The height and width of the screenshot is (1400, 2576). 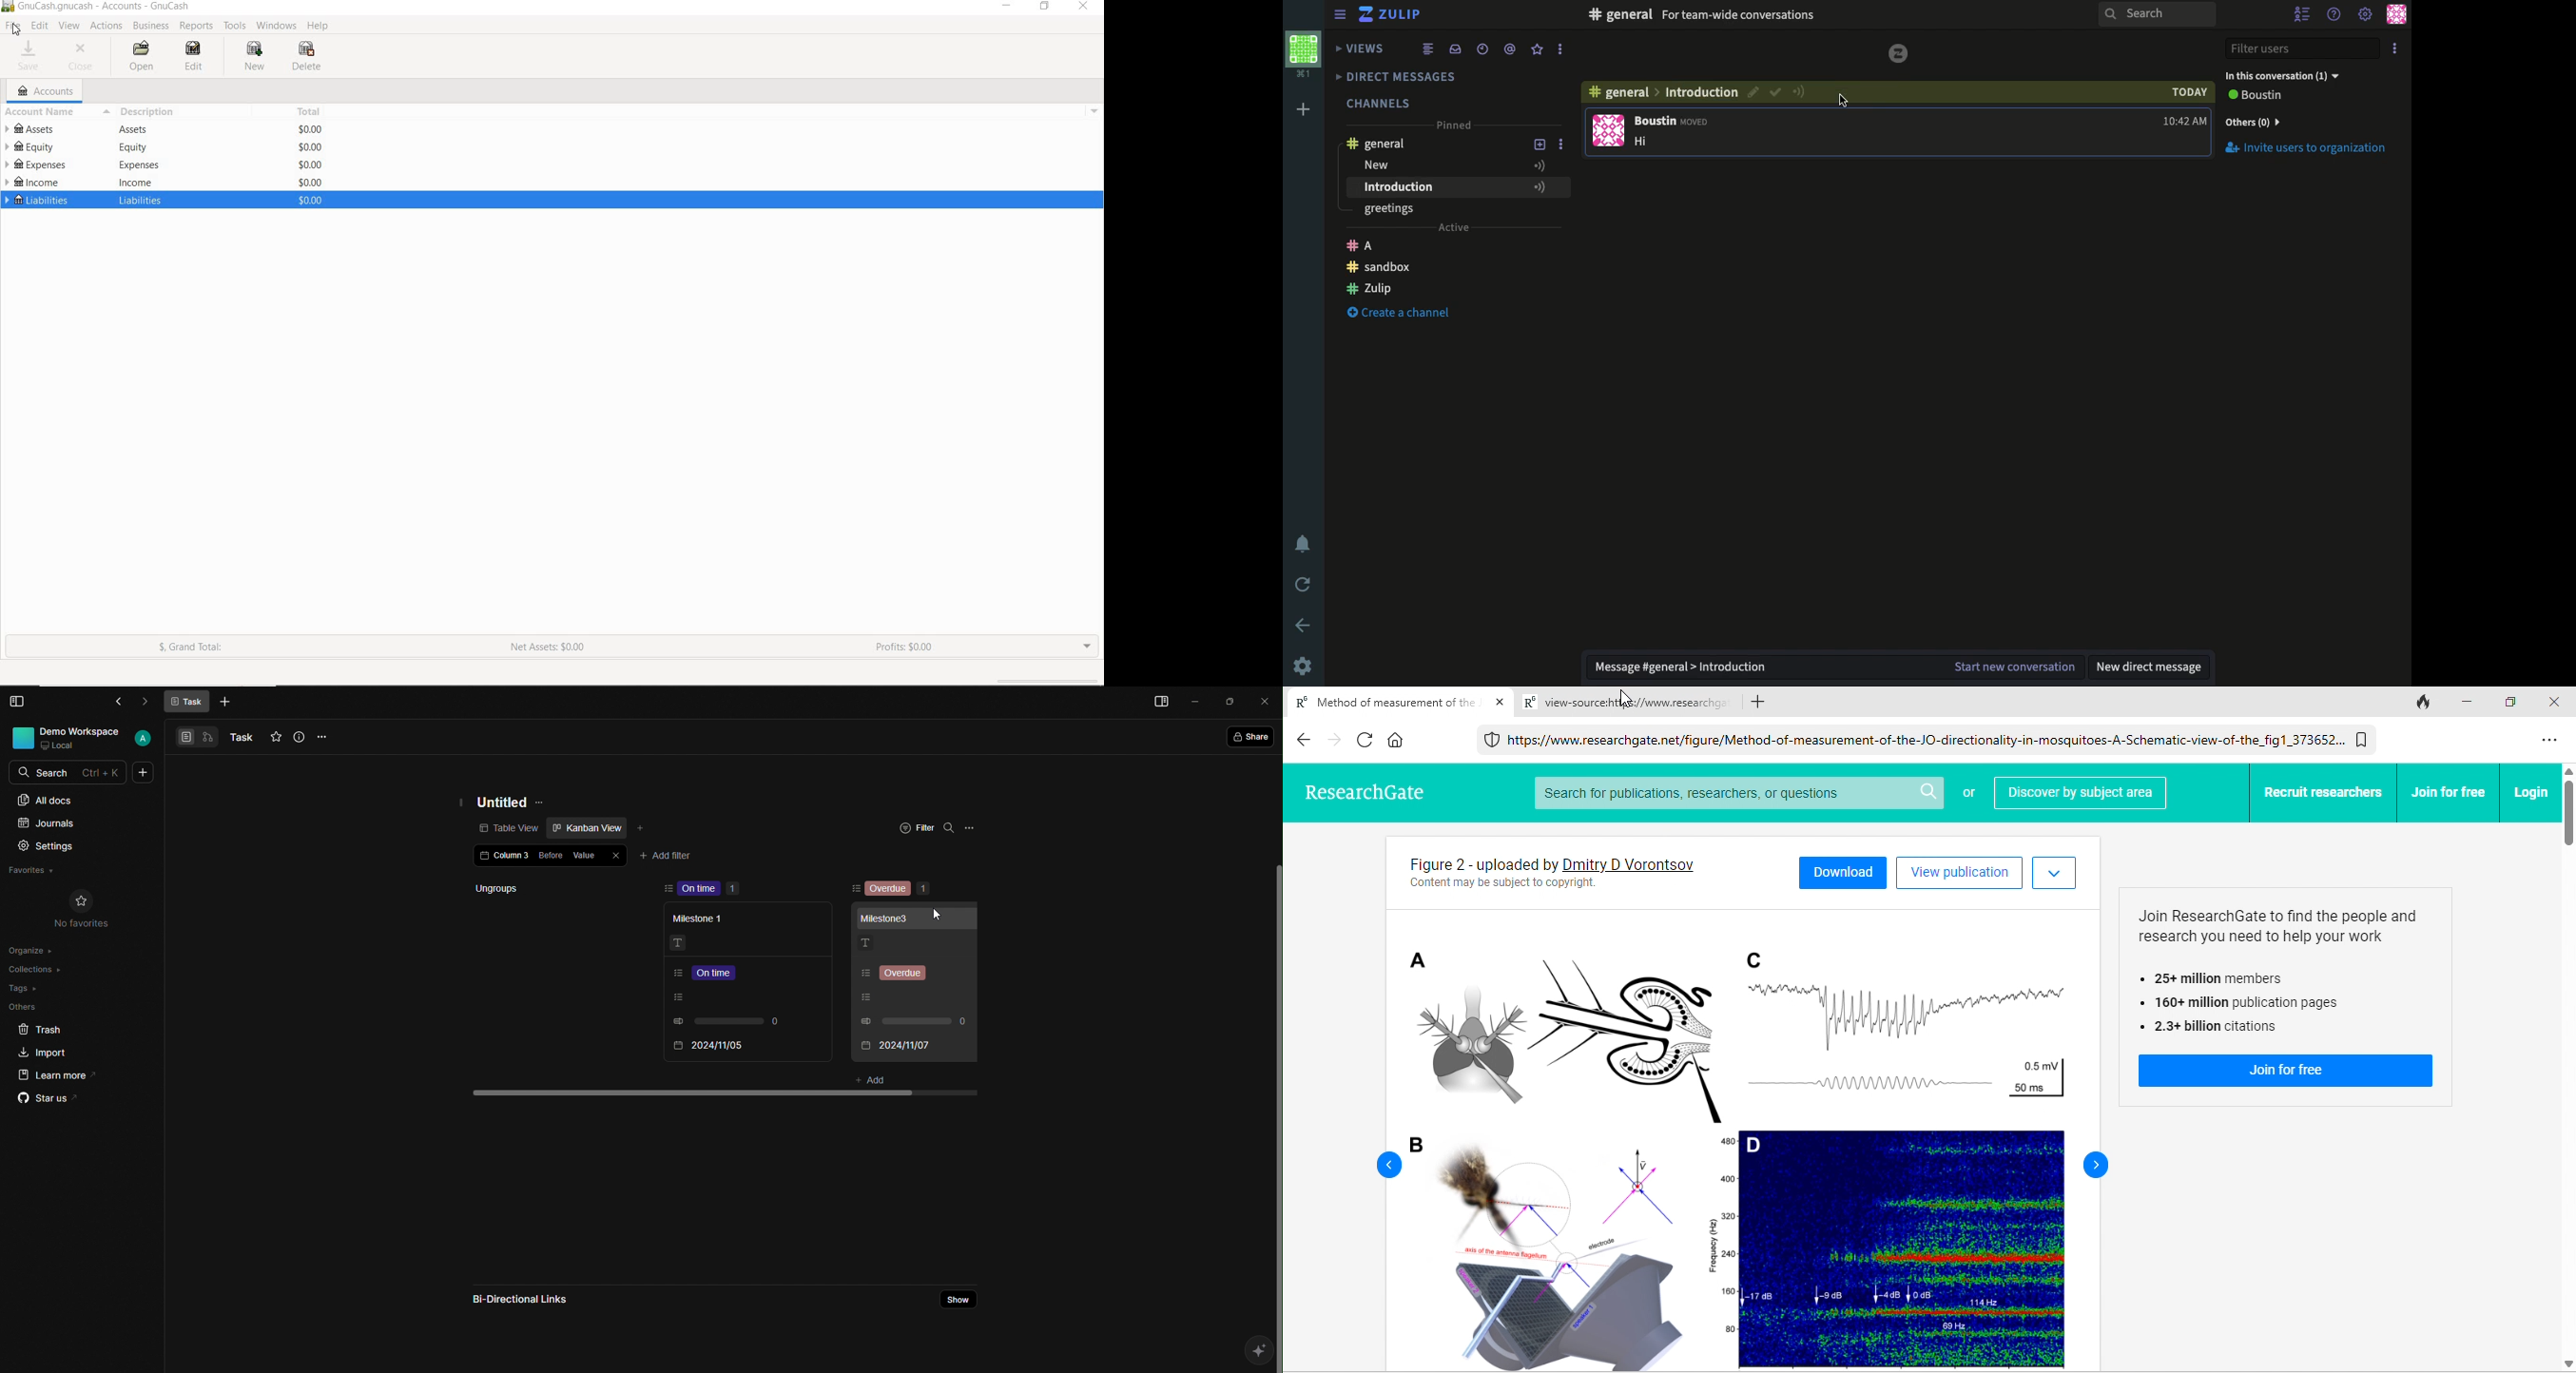 I want to click on New - topic, so click(x=1439, y=166).